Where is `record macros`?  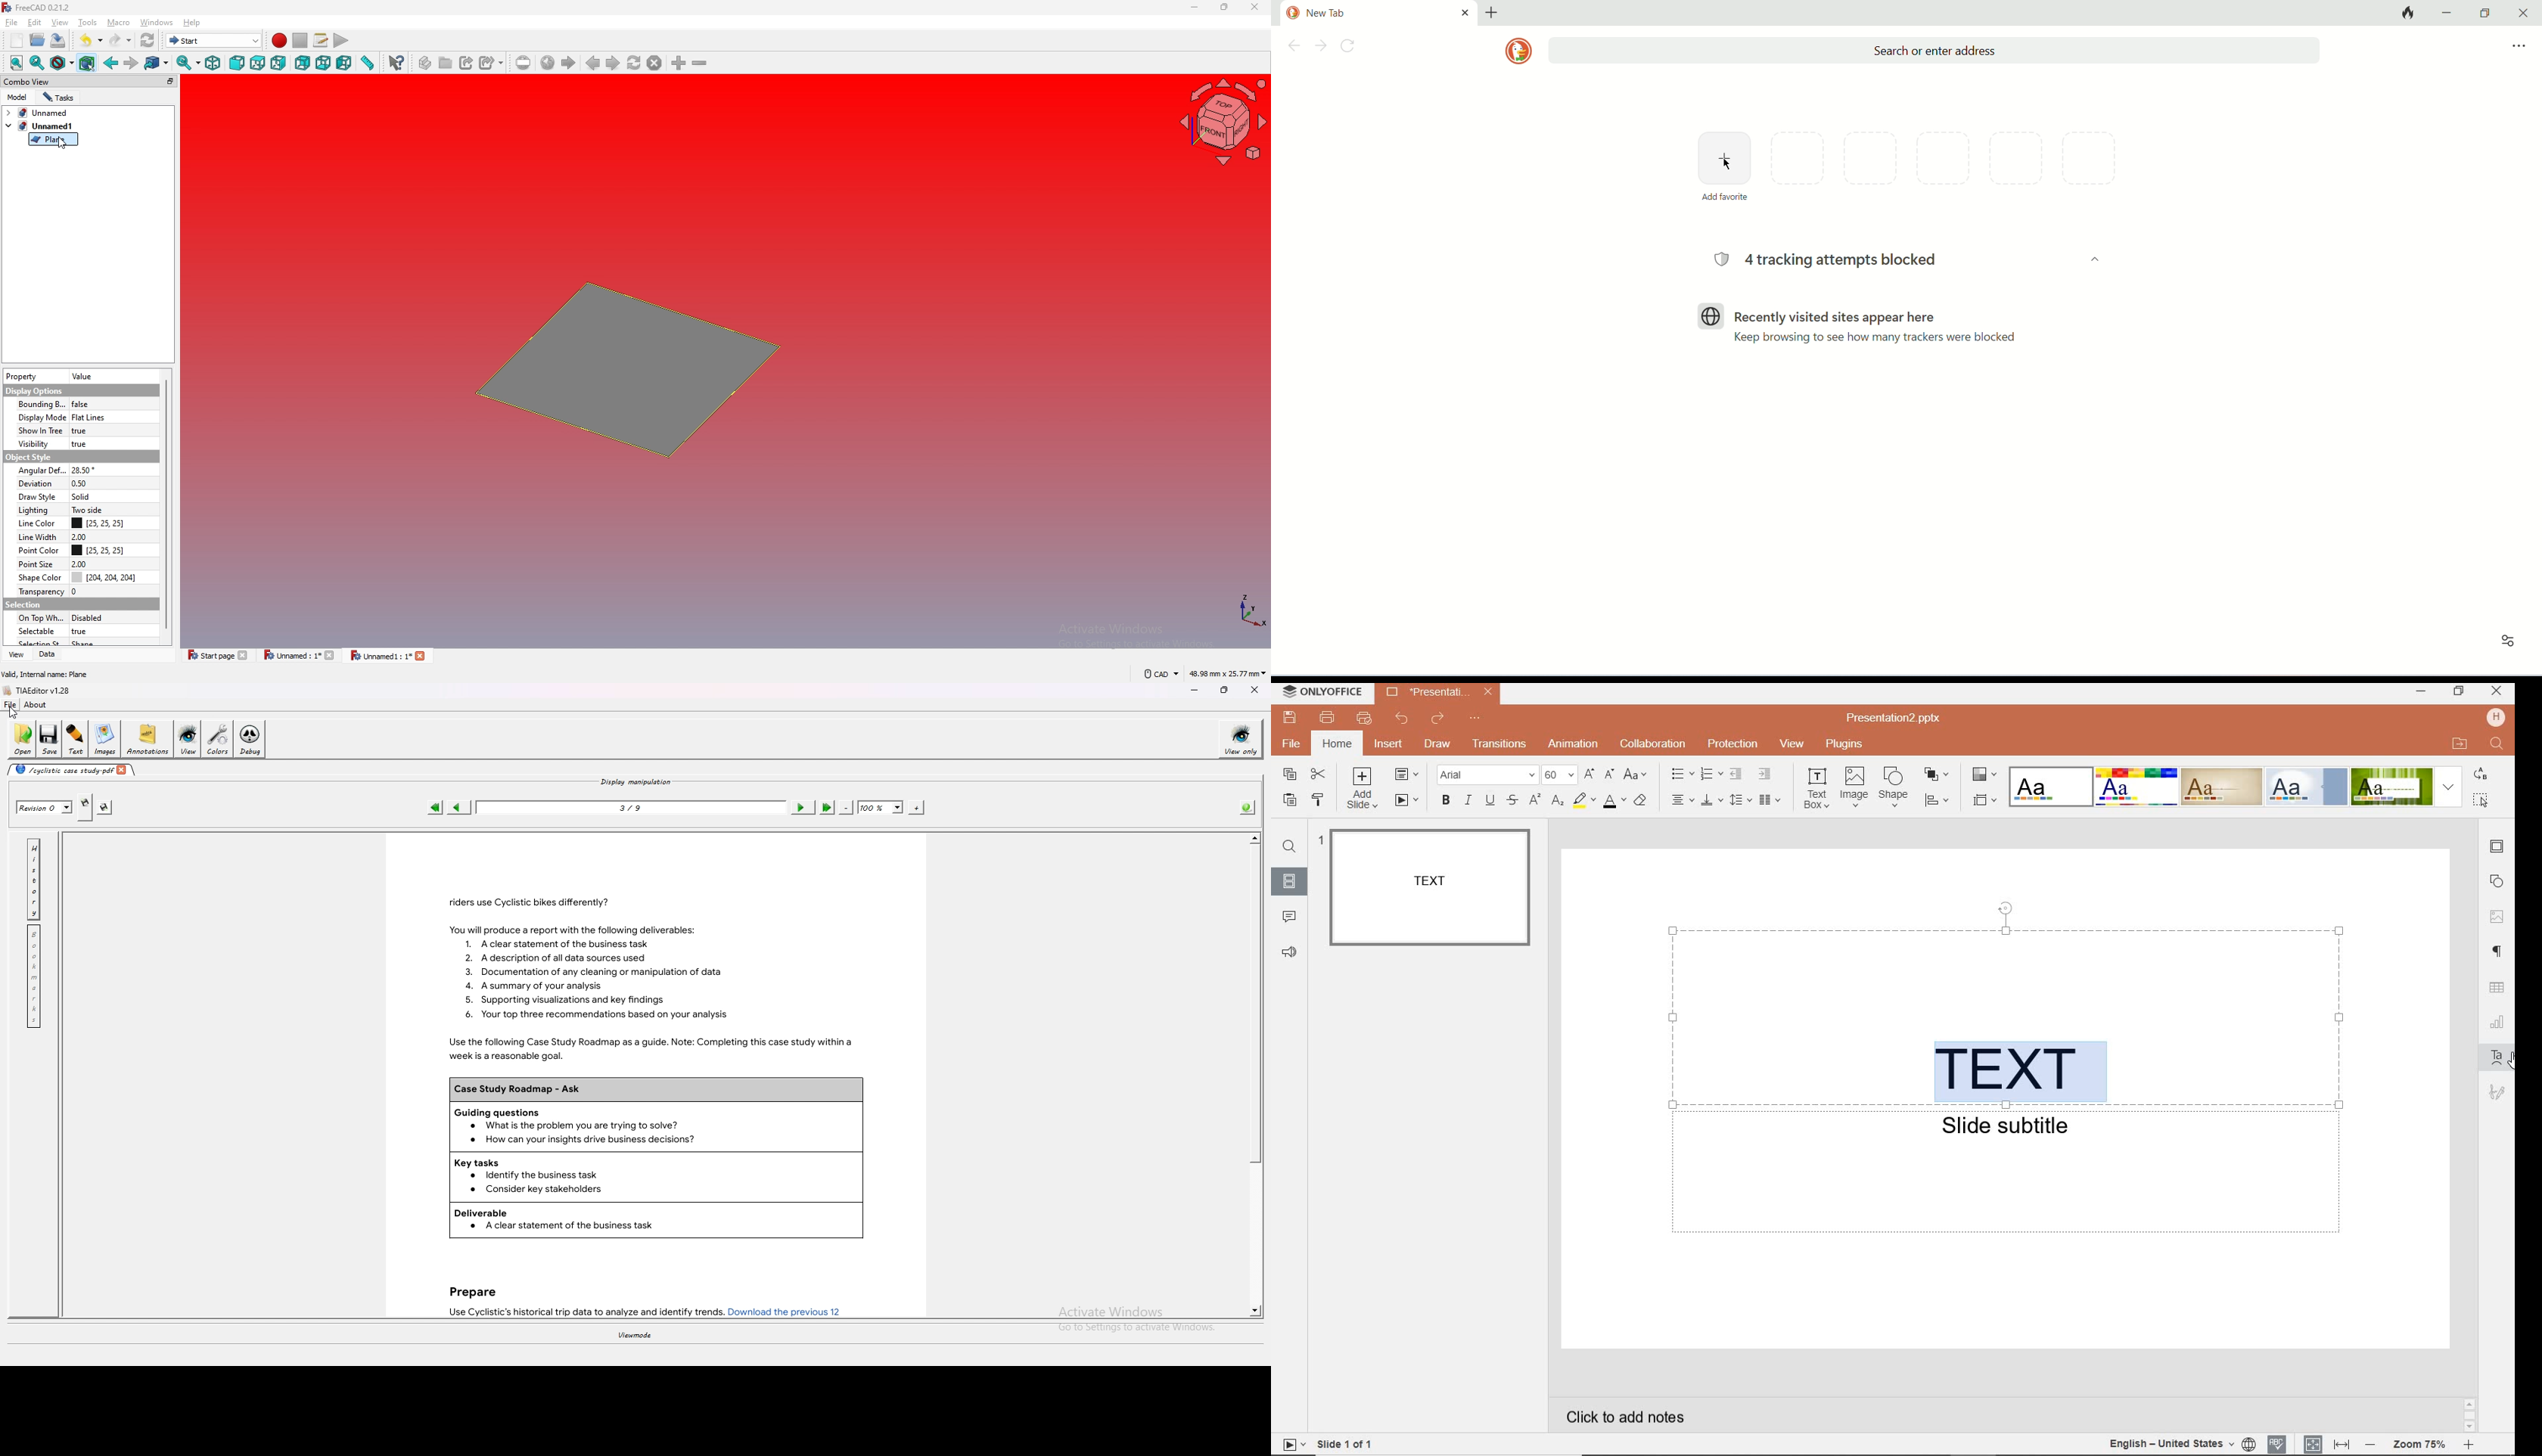 record macros is located at coordinates (279, 41).